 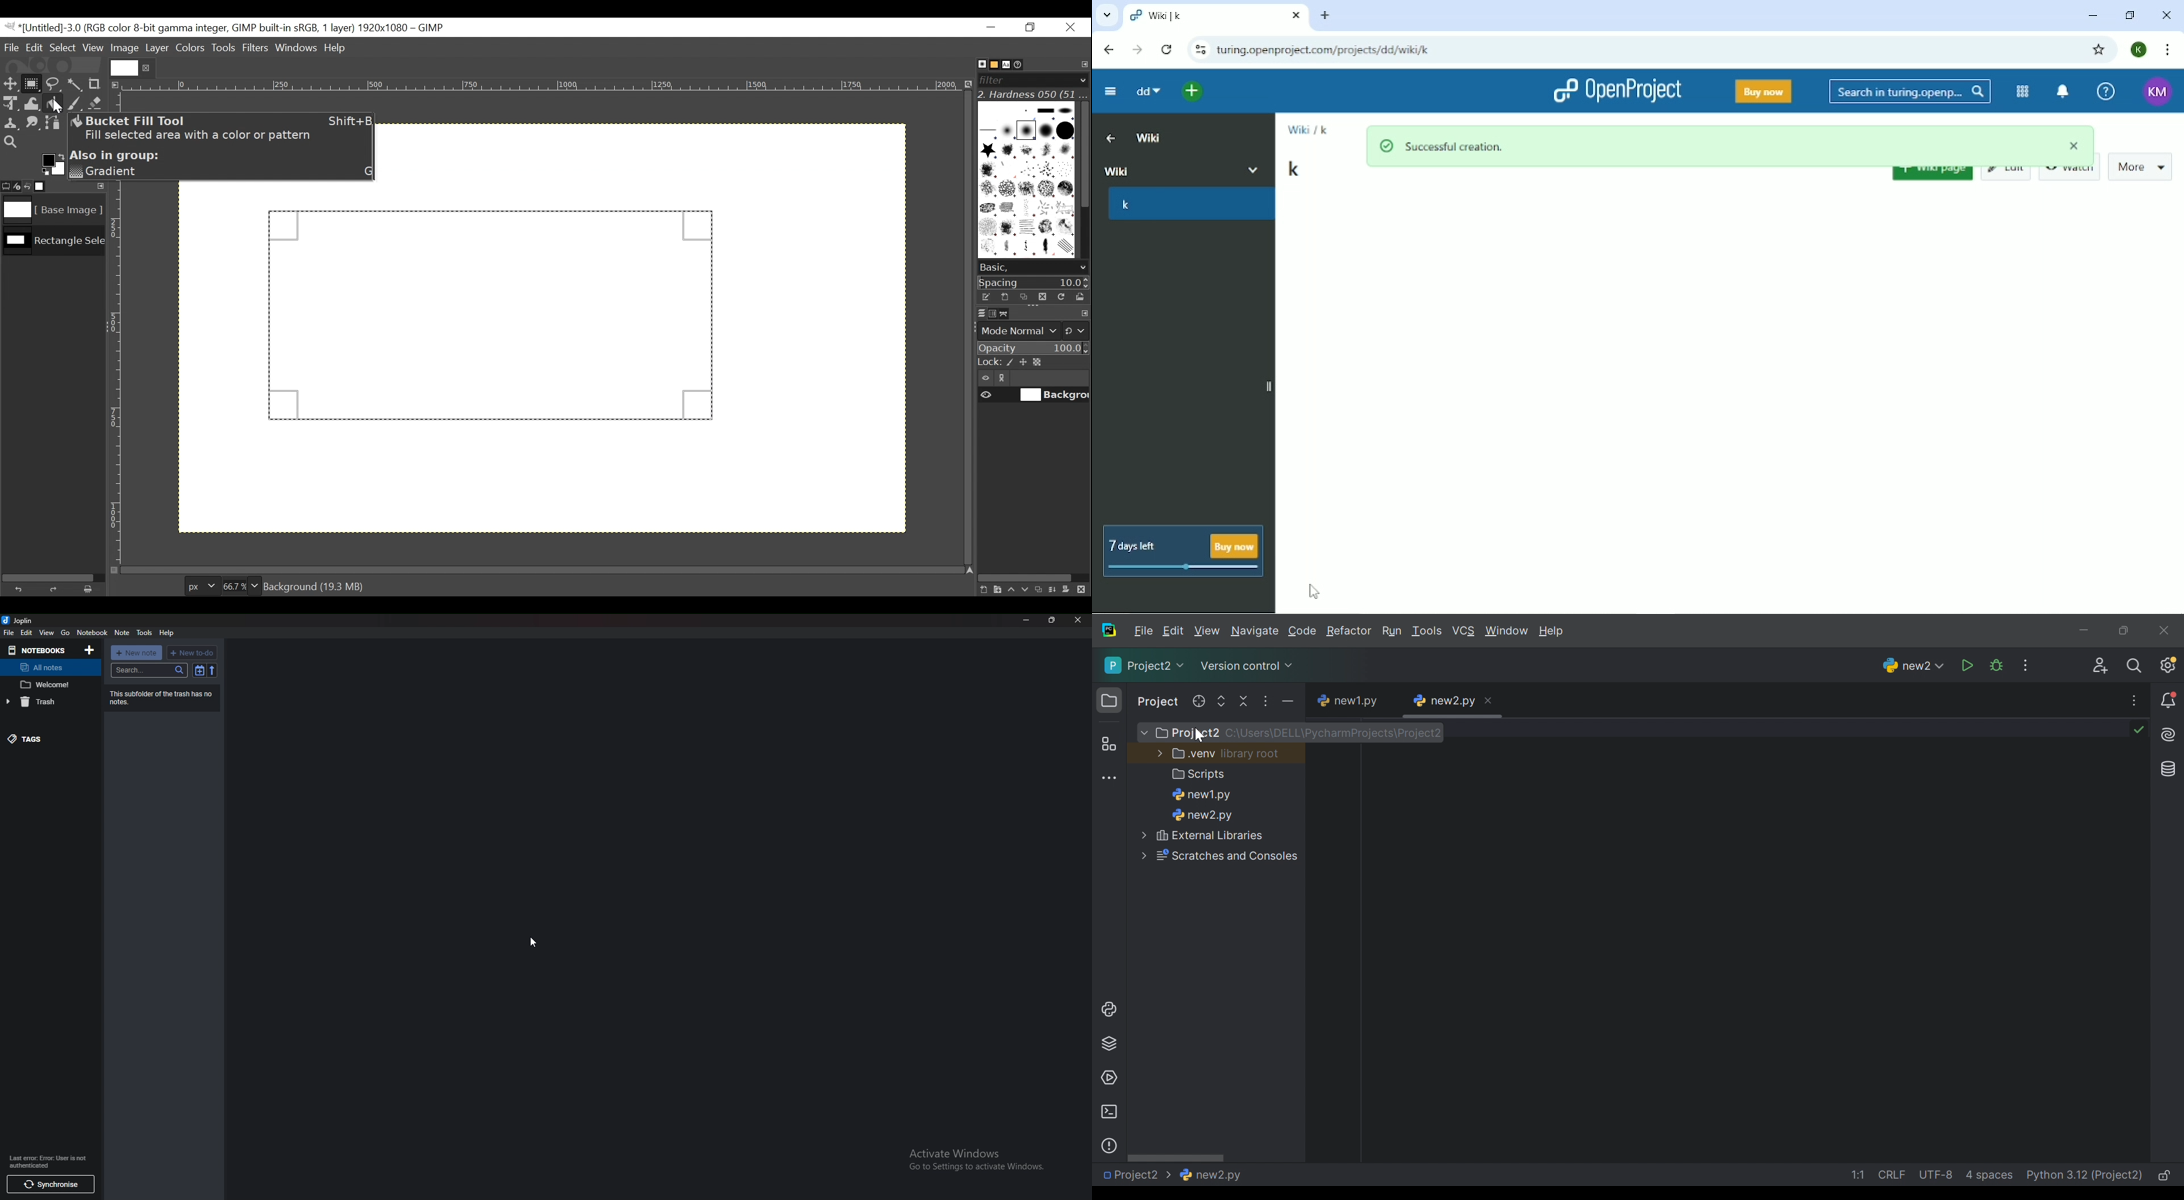 I want to click on Move tool, so click(x=10, y=82).